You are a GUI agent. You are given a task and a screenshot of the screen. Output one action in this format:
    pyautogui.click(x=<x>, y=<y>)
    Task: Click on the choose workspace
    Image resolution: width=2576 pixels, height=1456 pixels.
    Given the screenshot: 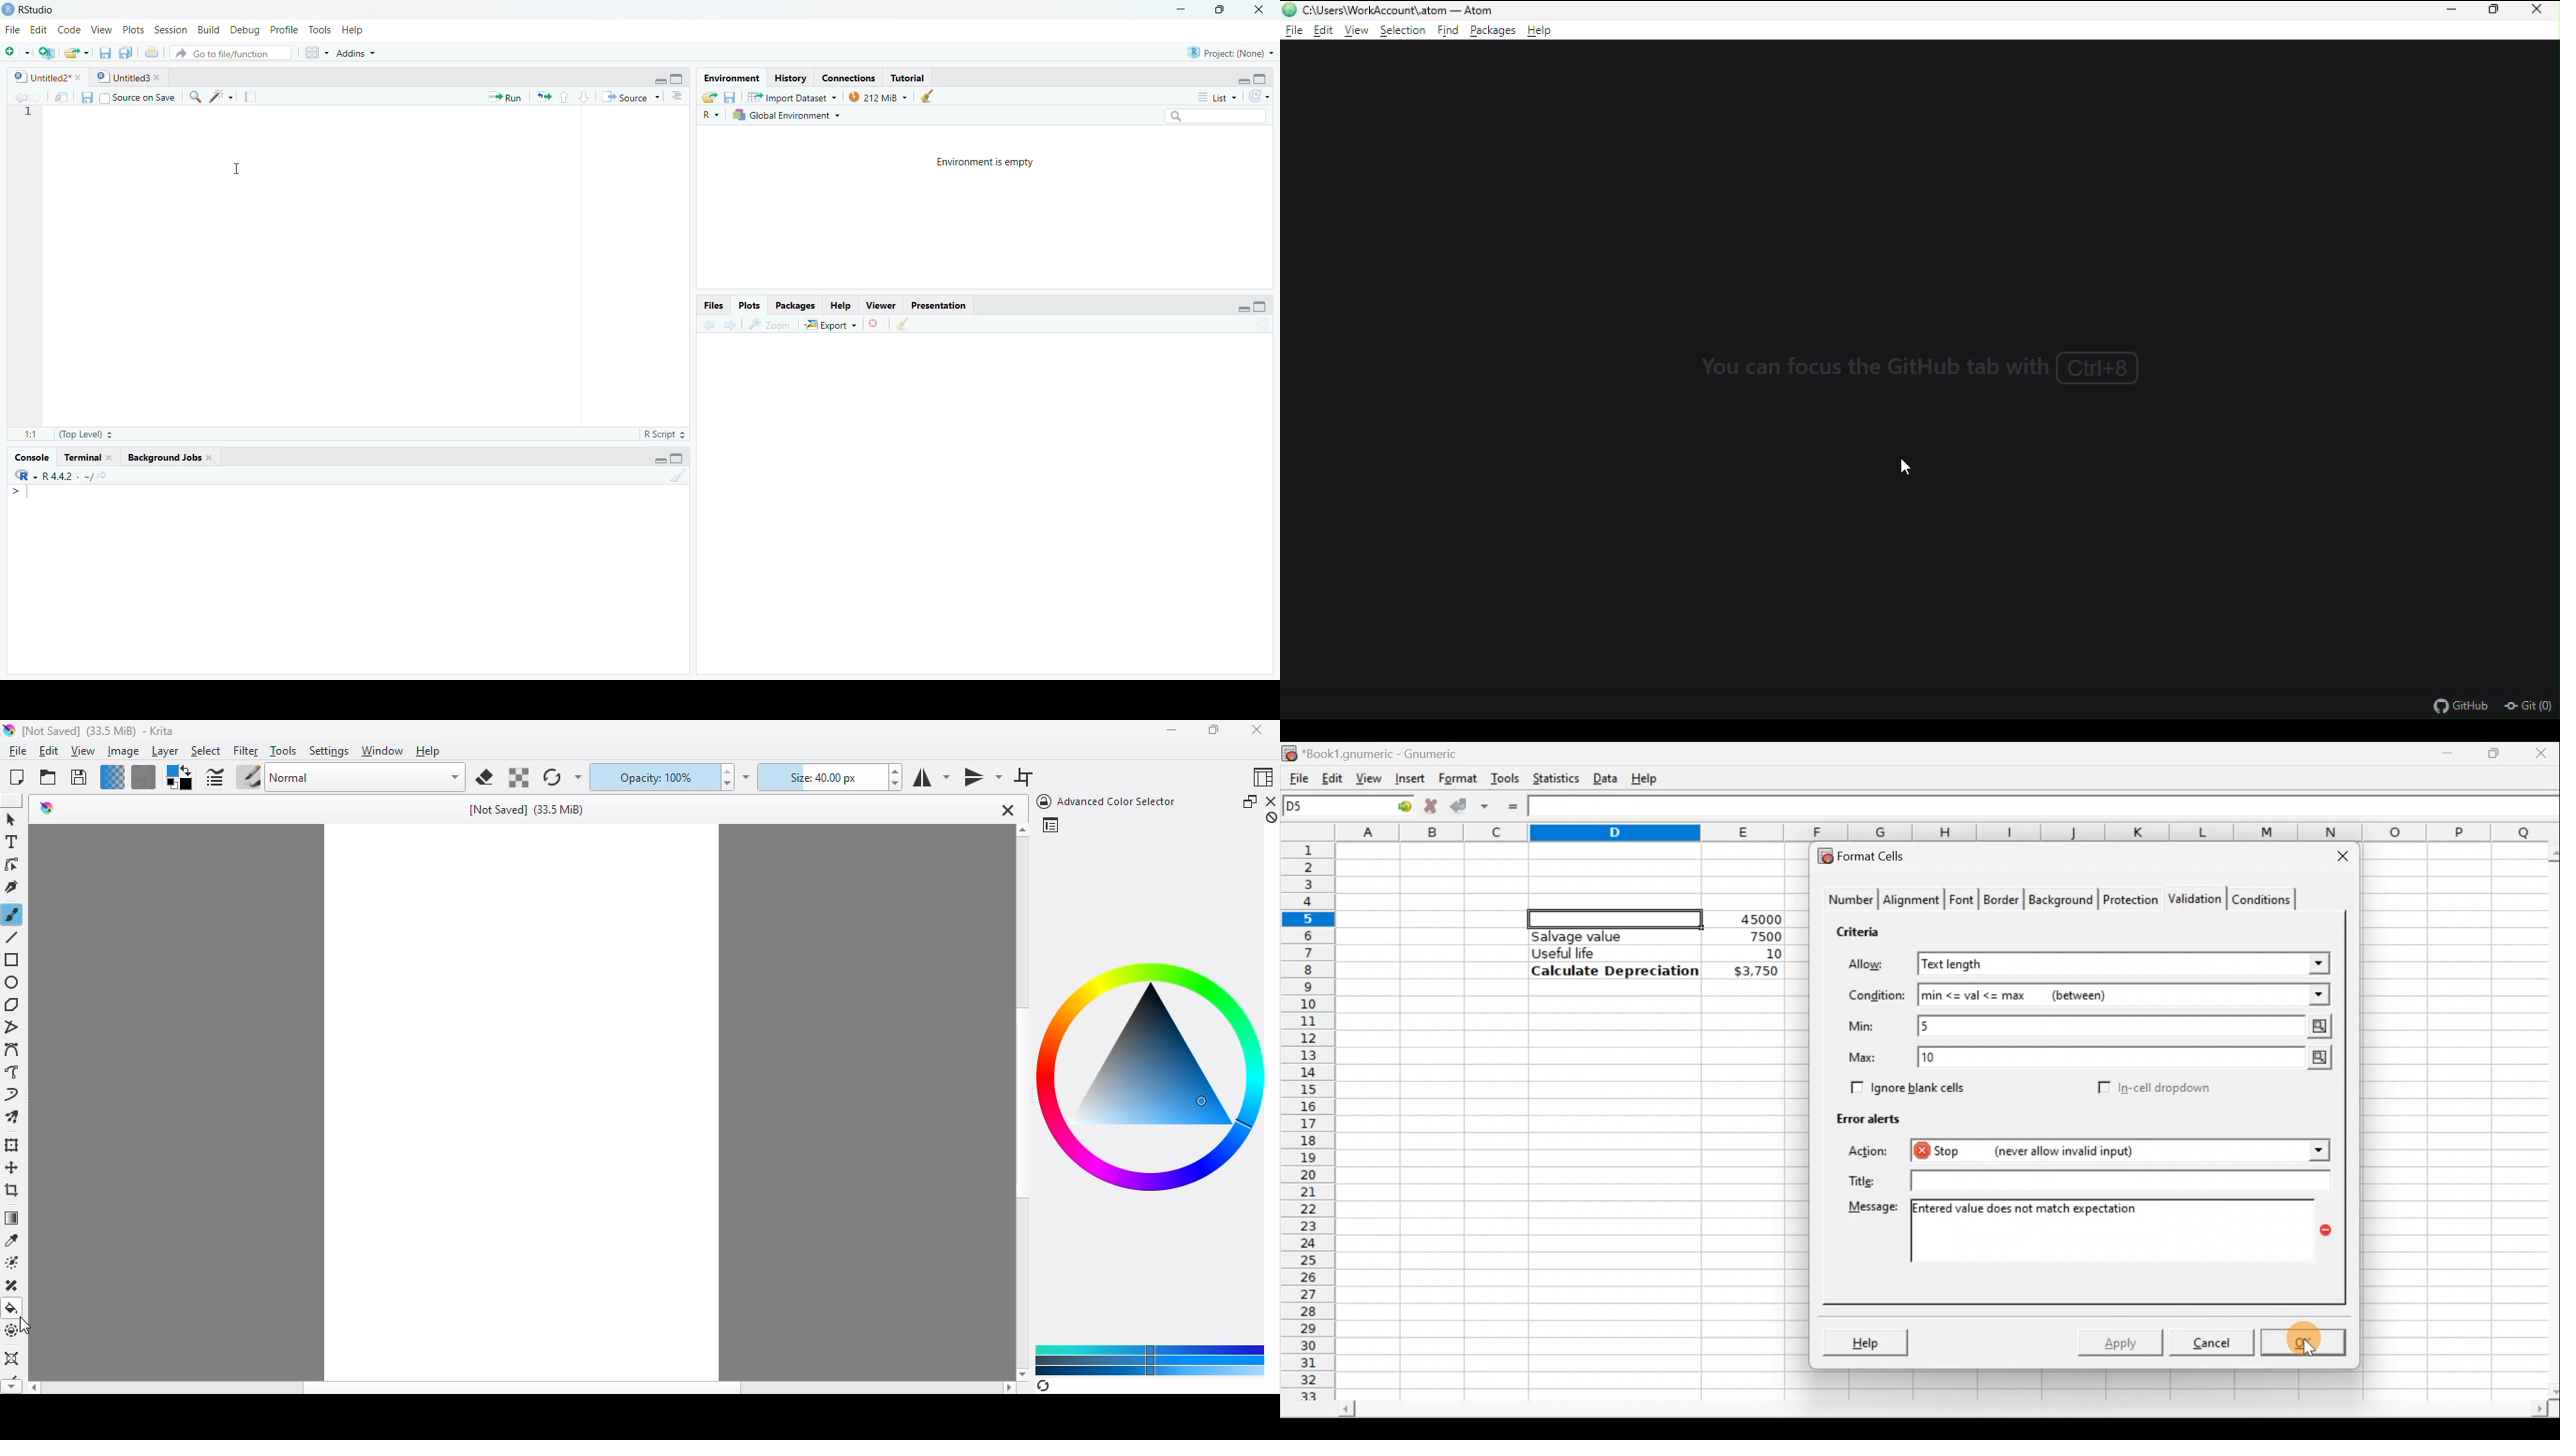 What is the action you would take?
    pyautogui.click(x=1264, y=776)
    